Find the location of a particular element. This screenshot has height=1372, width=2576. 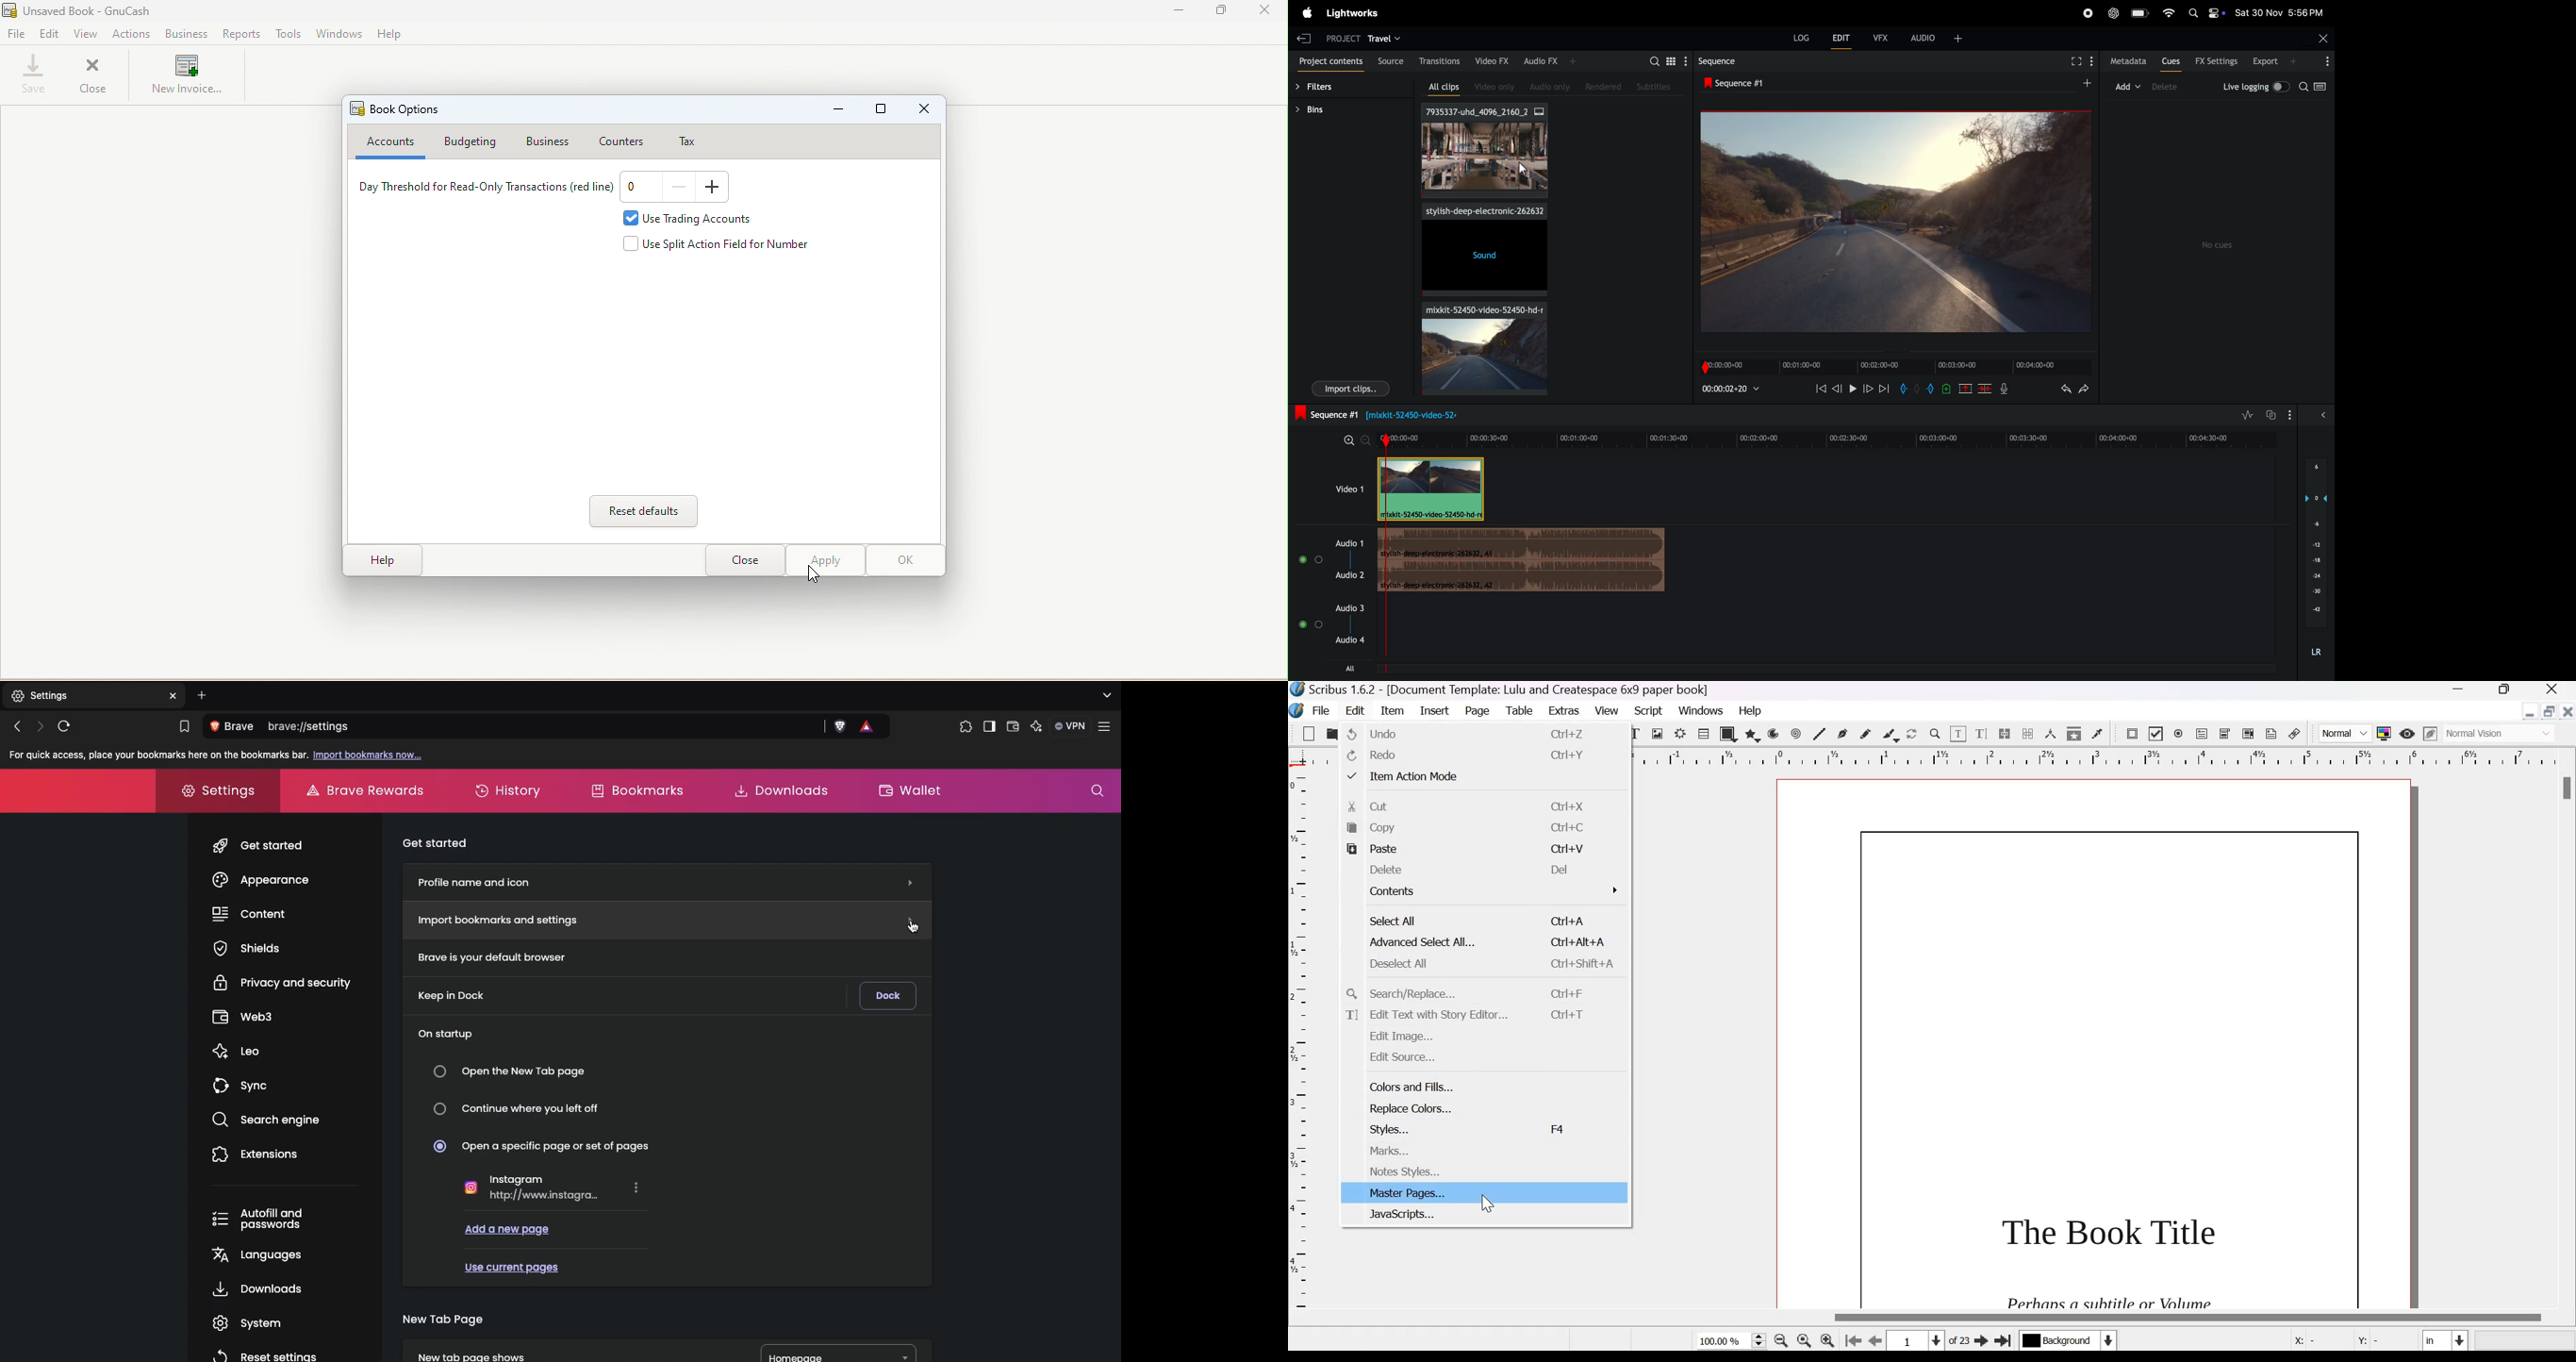

edit text with story editor is located at coordinates (1982, 734).